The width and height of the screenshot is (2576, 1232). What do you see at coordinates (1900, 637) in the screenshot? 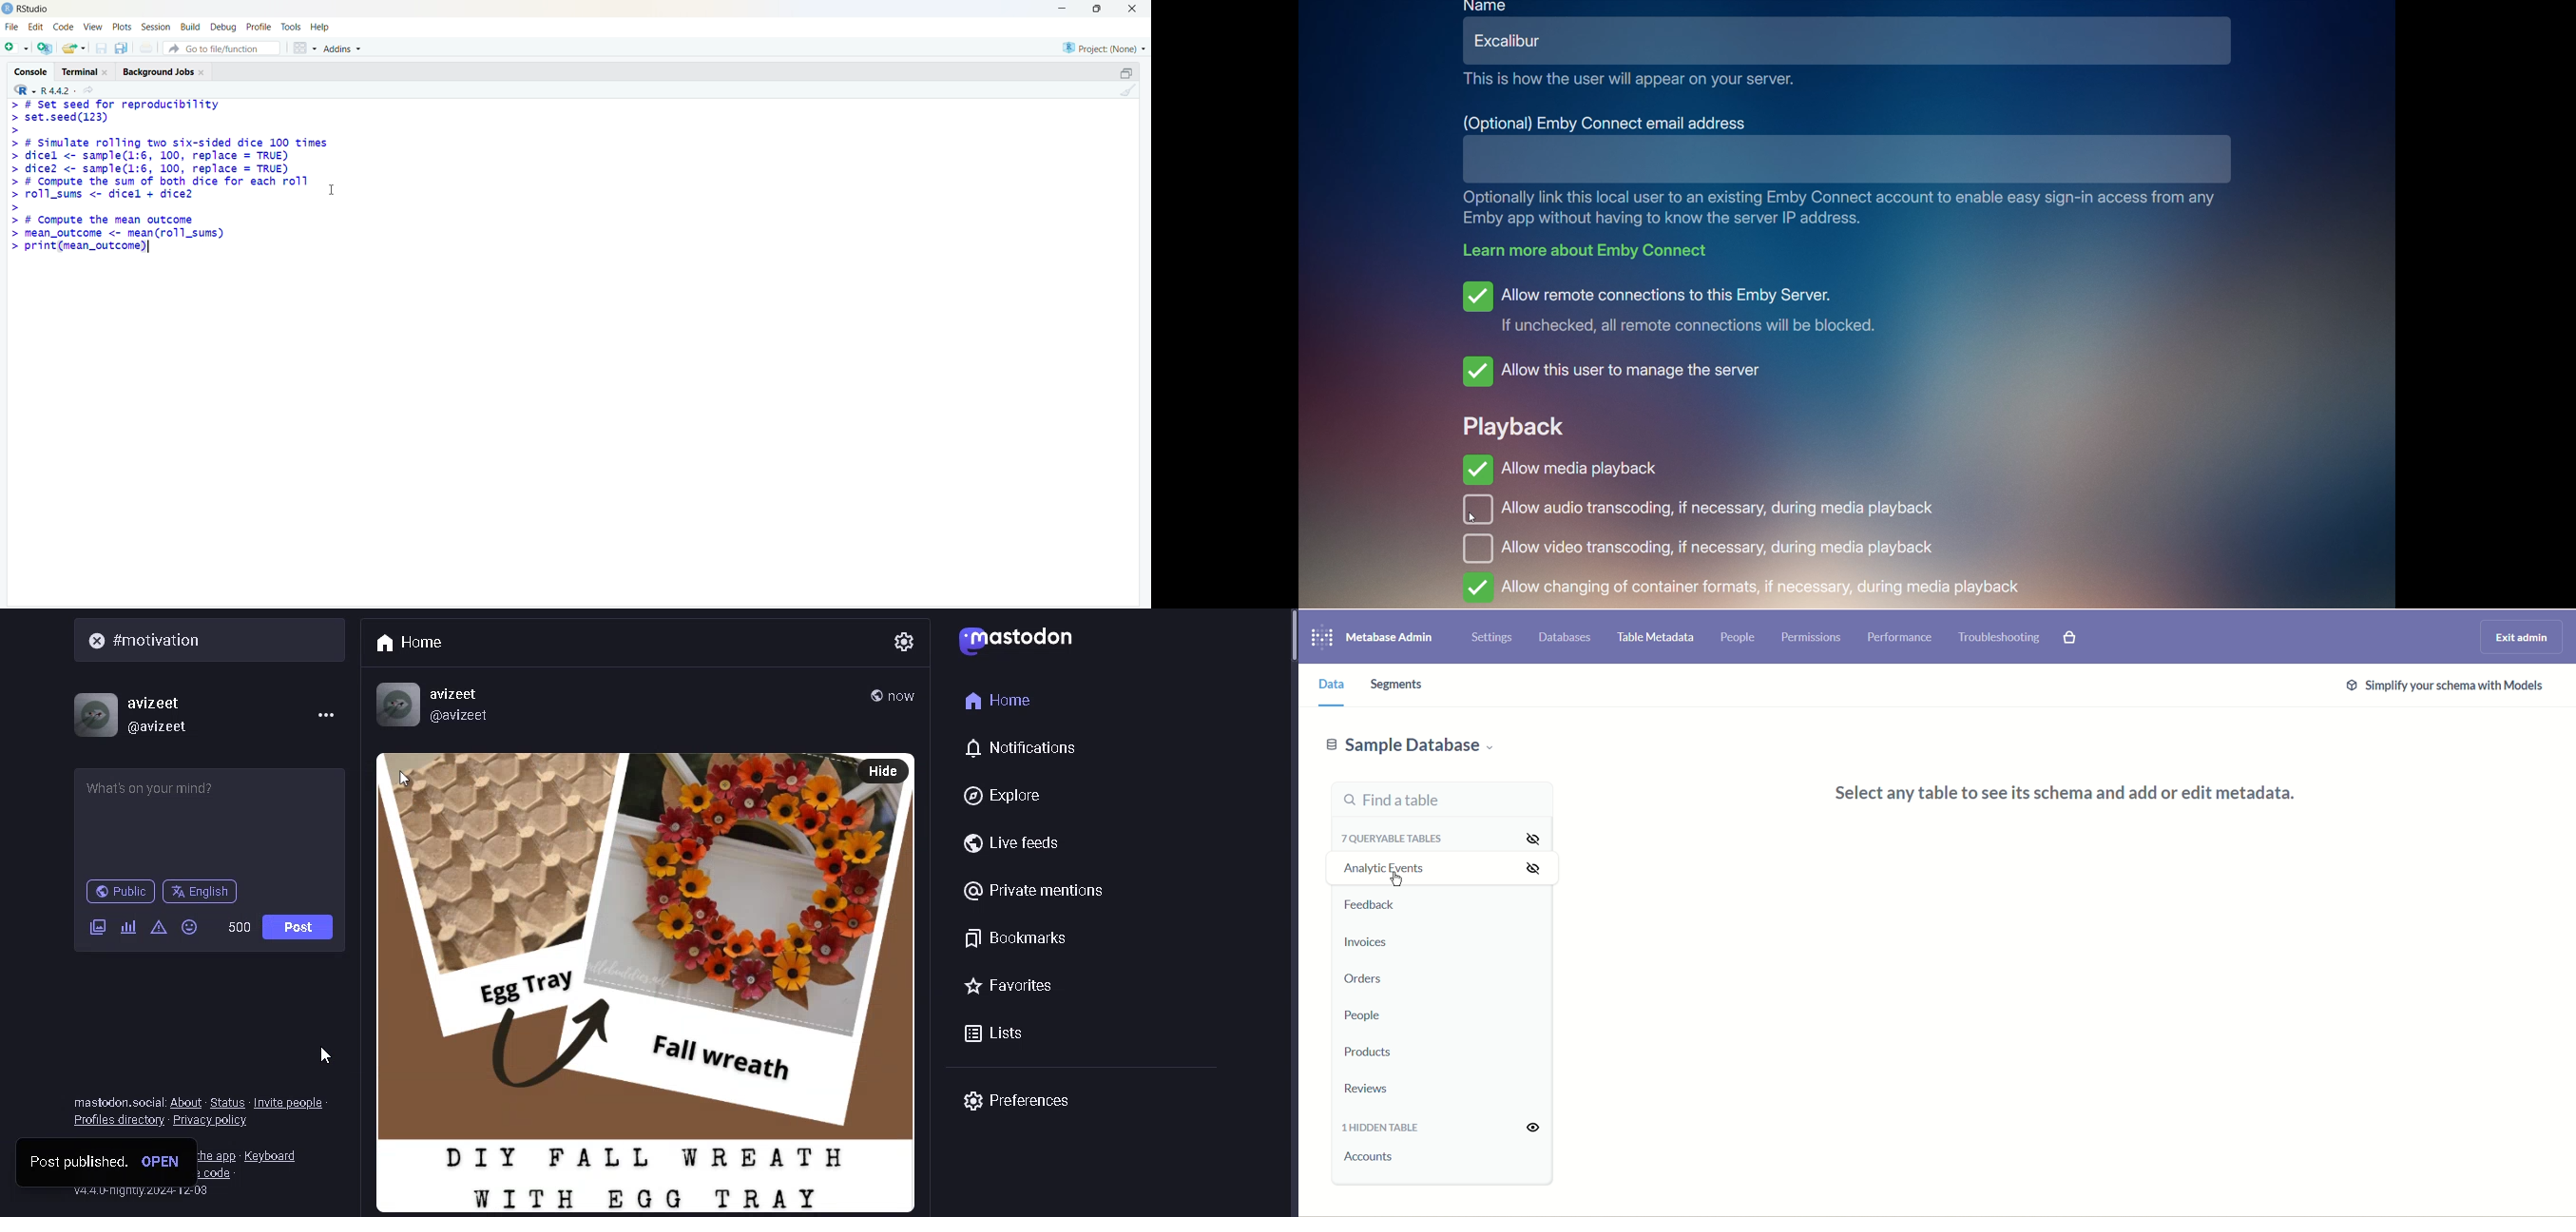
I see `performance` at bounding box center [1900, 637].